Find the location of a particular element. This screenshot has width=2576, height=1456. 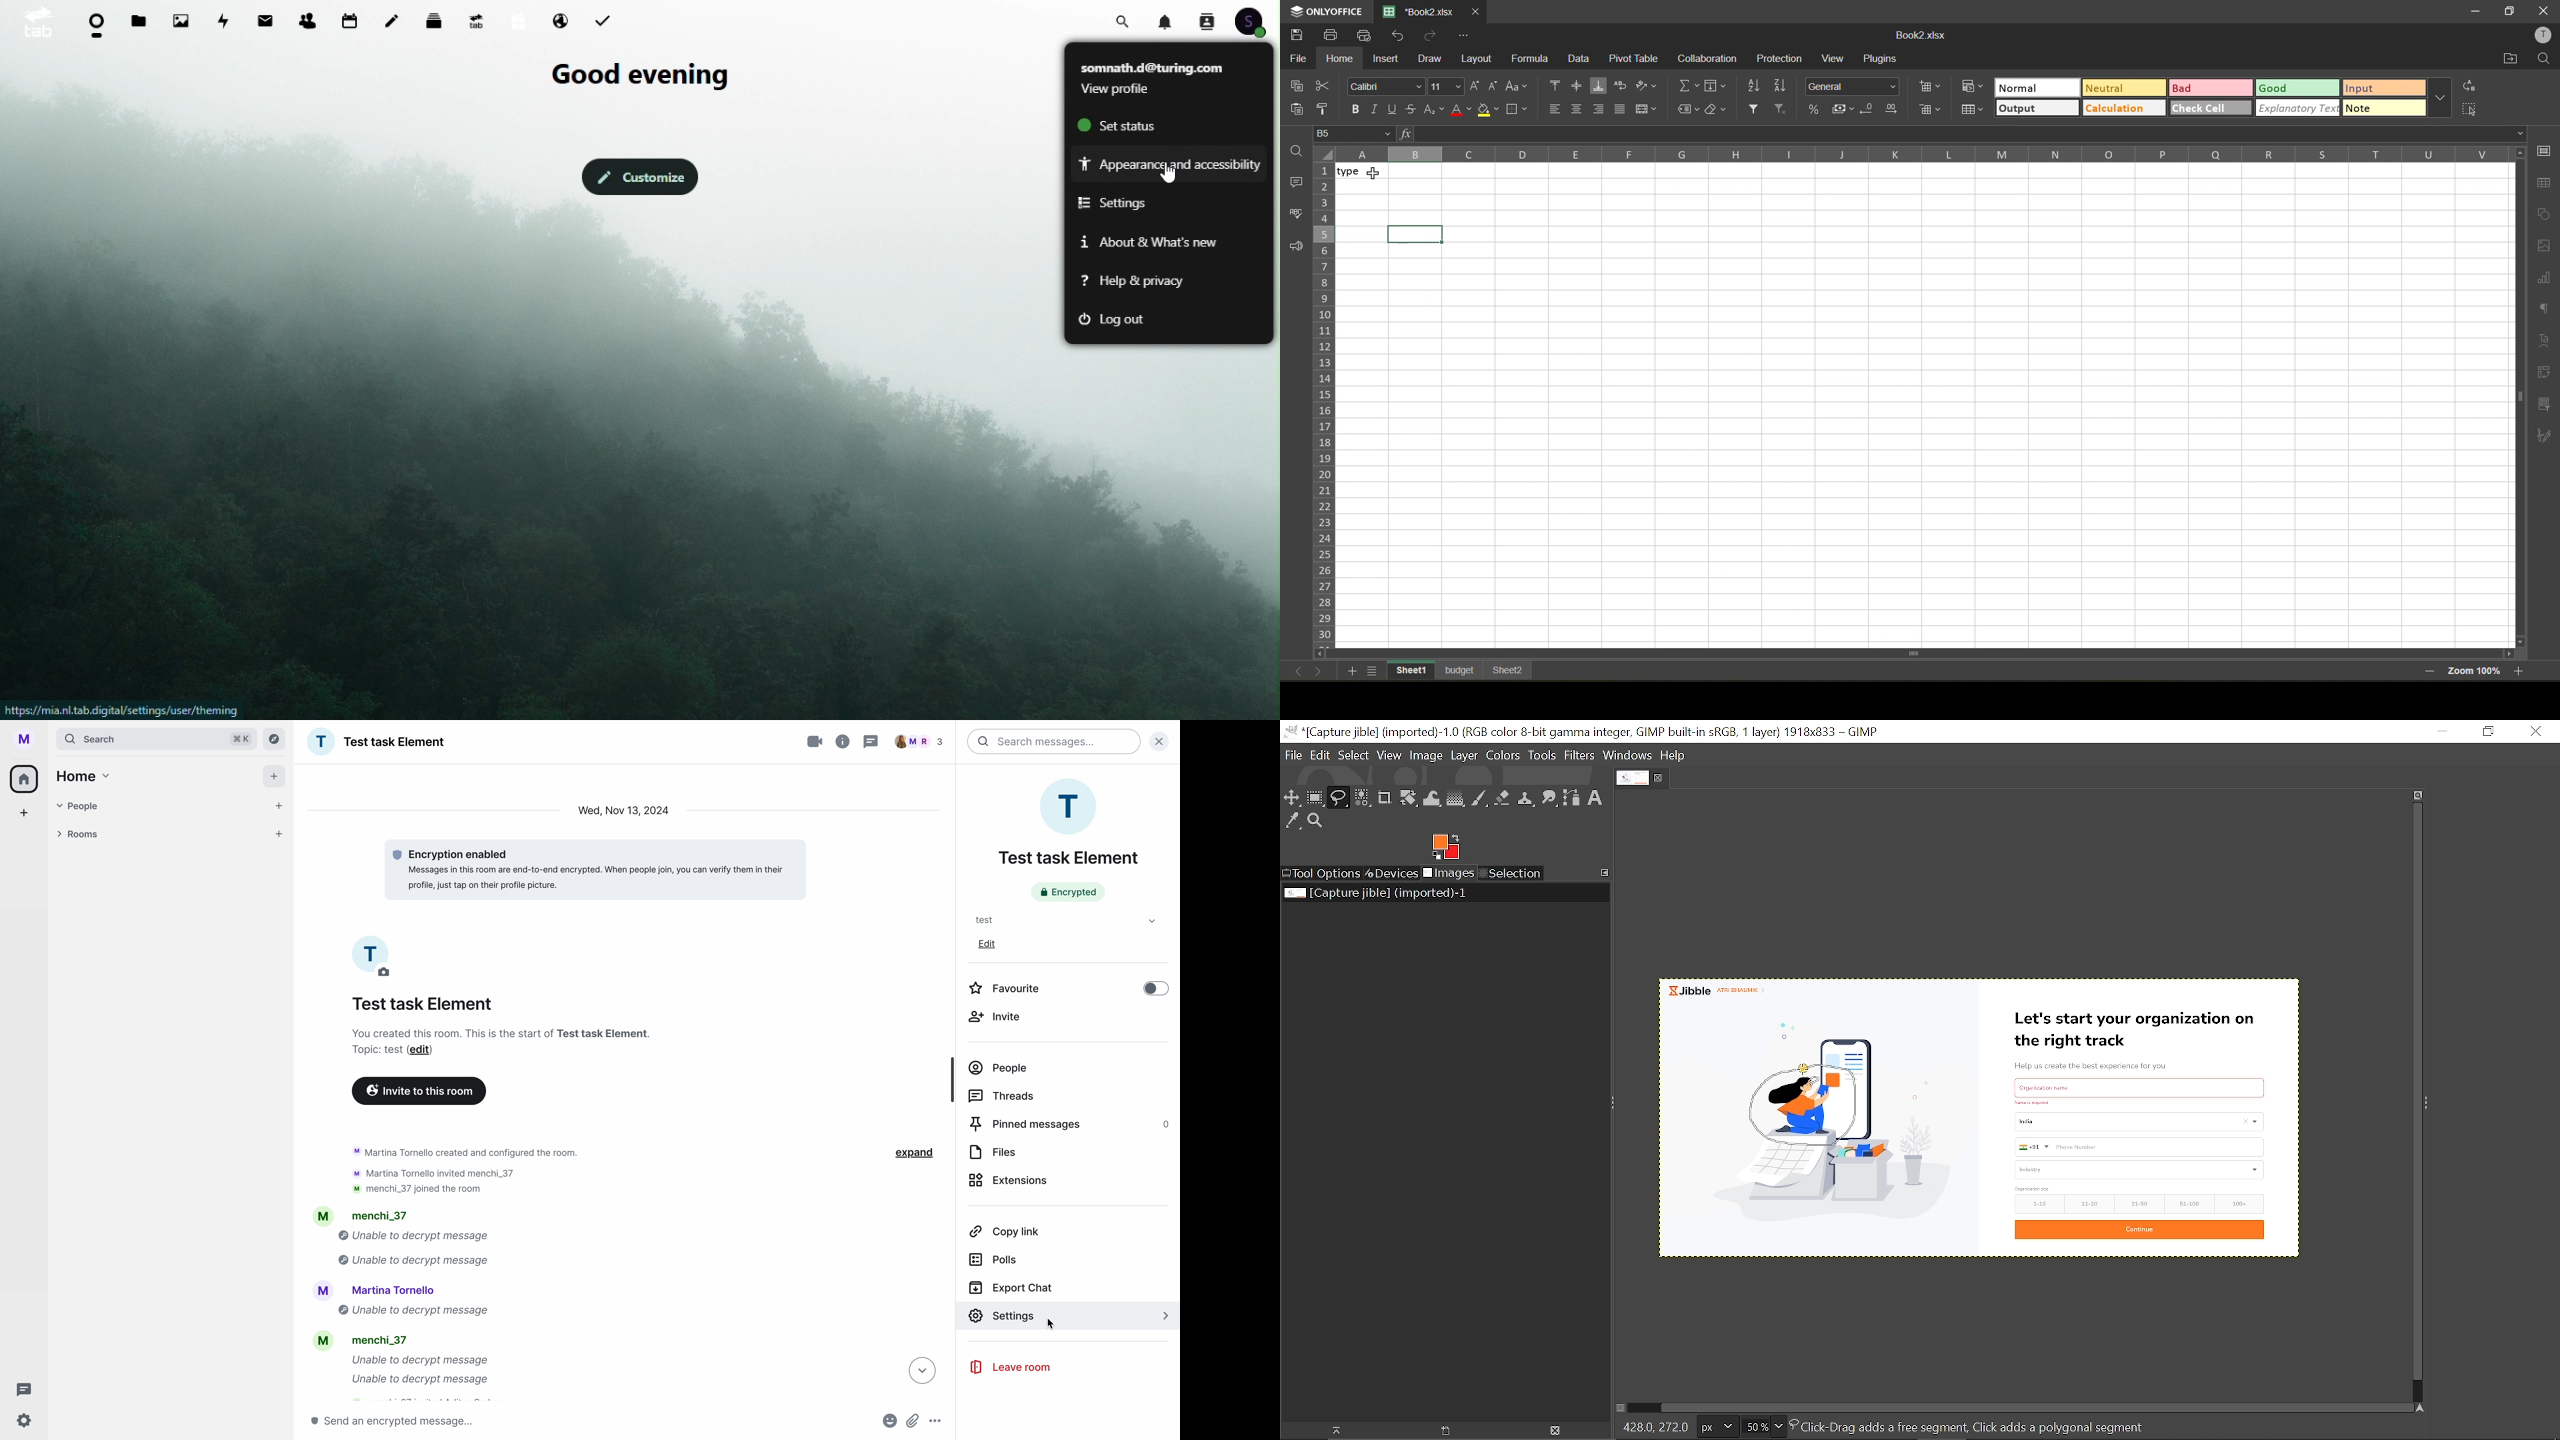

add is located at coordinates (274, 776).